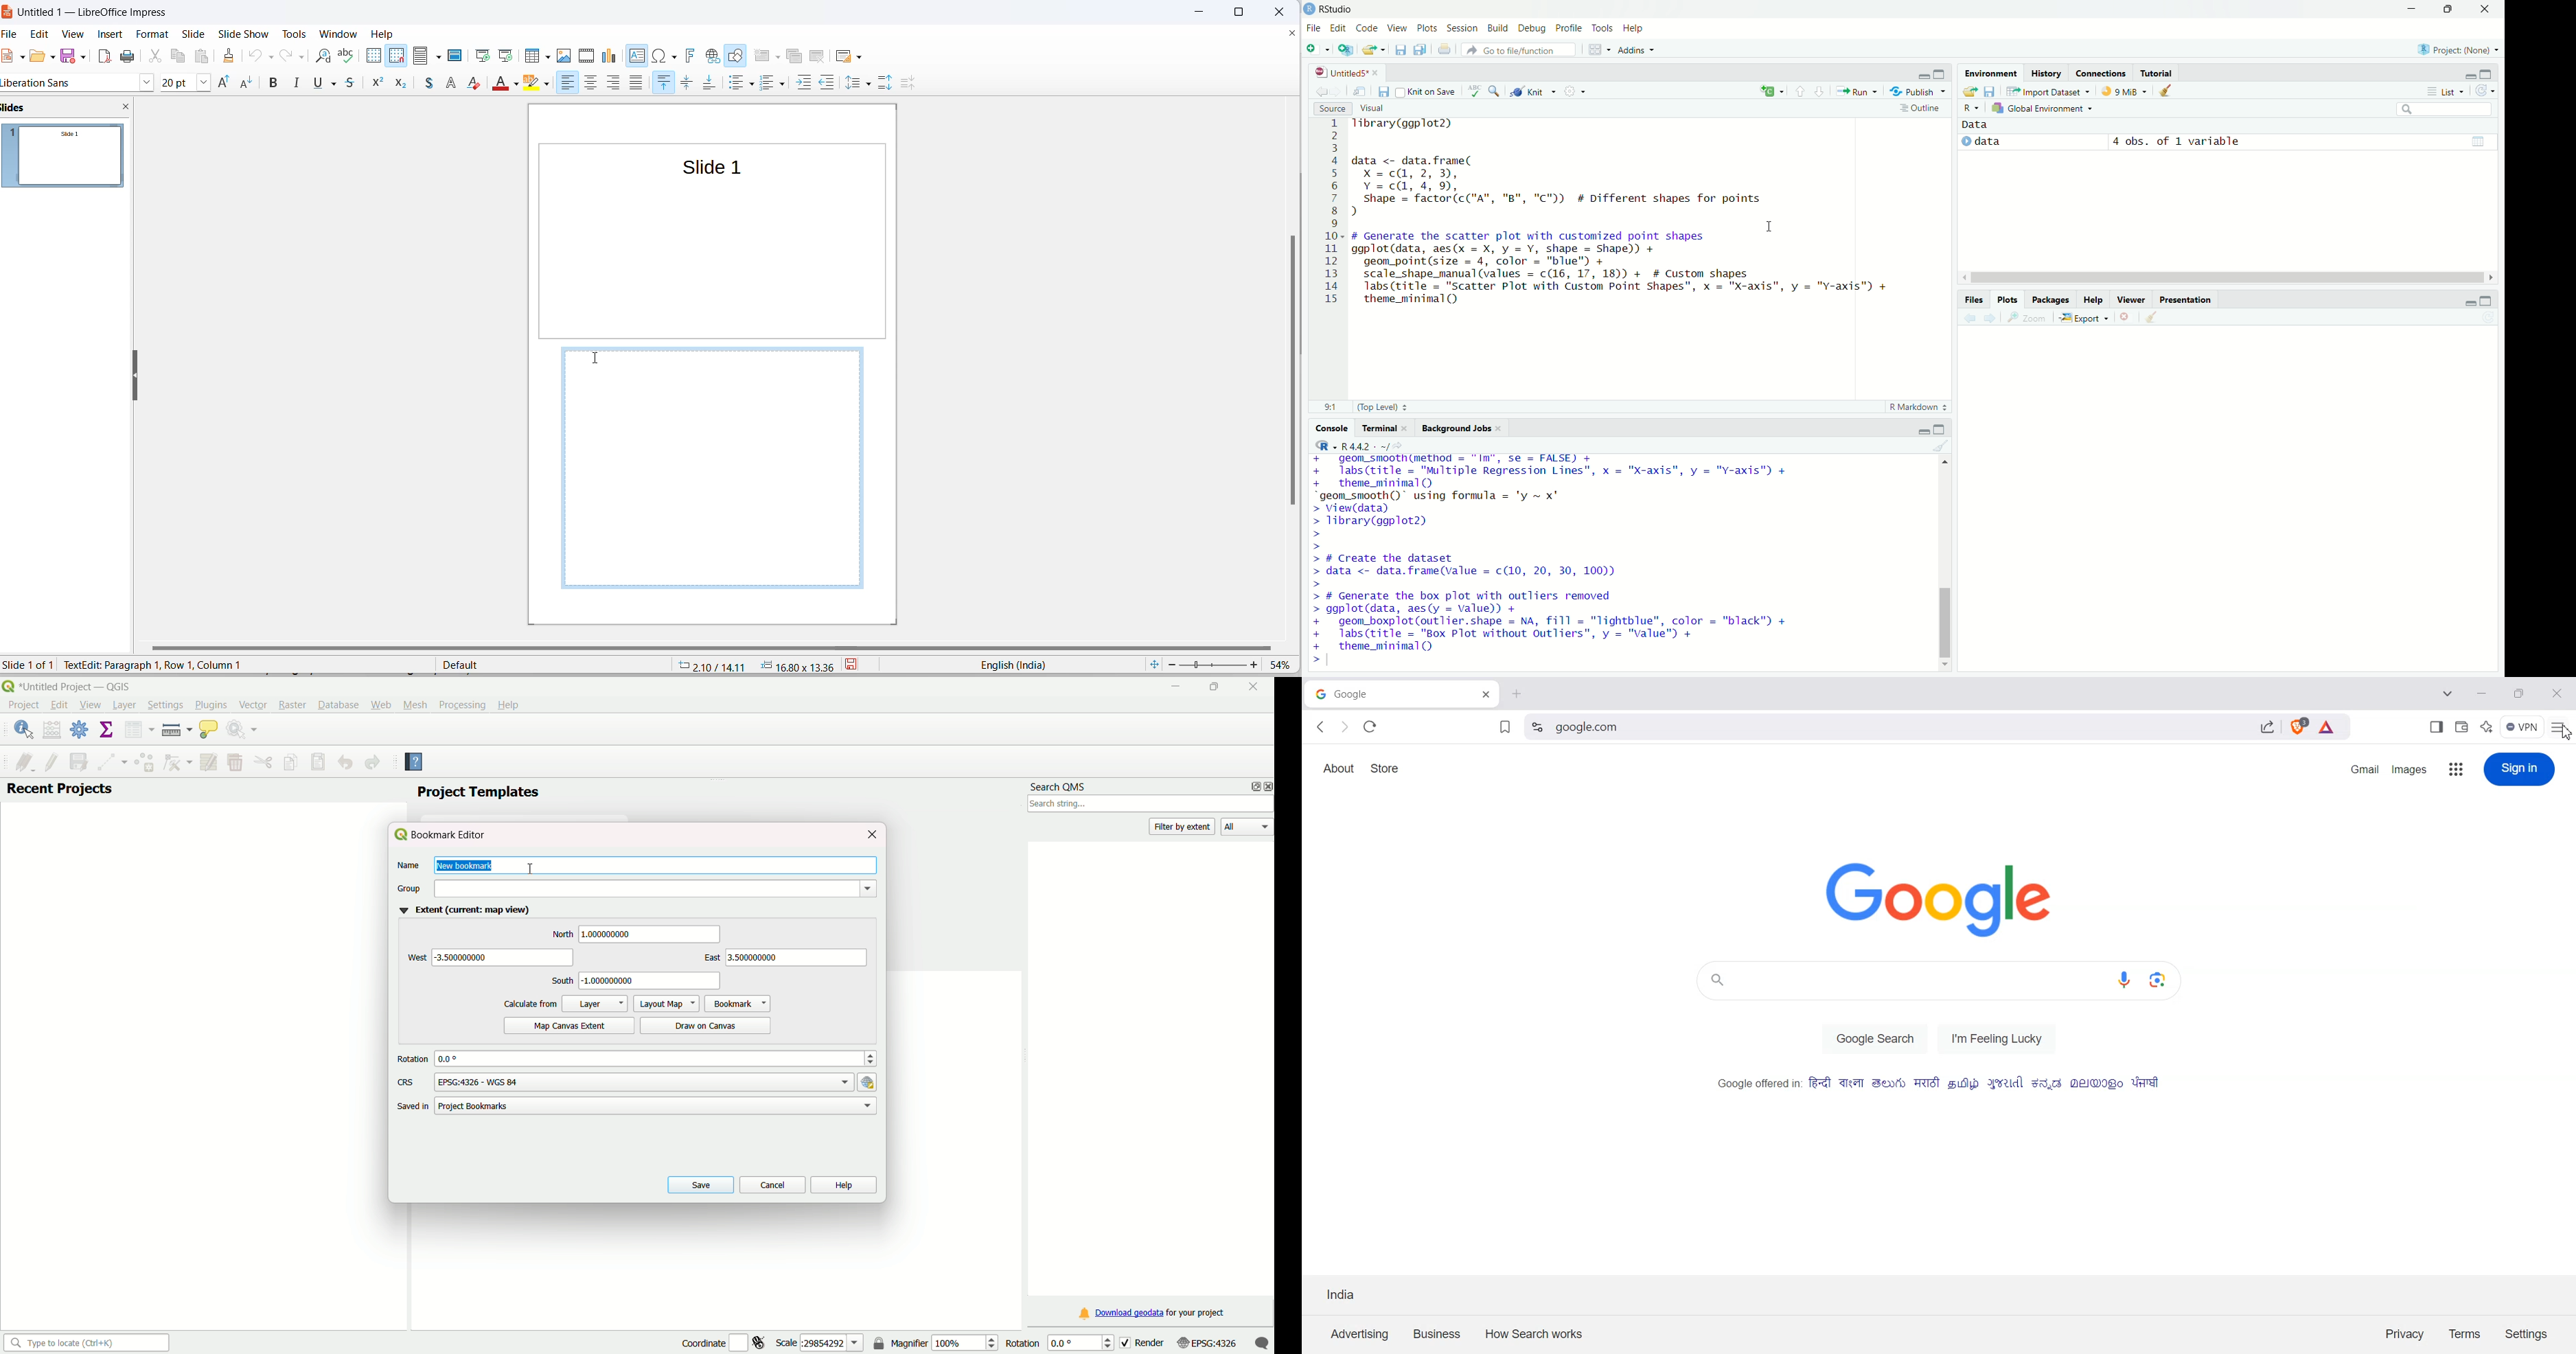 Image resolution: width=2576 pixels, height=1372 pixels. Describe the element at coordinates (1314, 28) in the screenshot. I see `File` at that location.